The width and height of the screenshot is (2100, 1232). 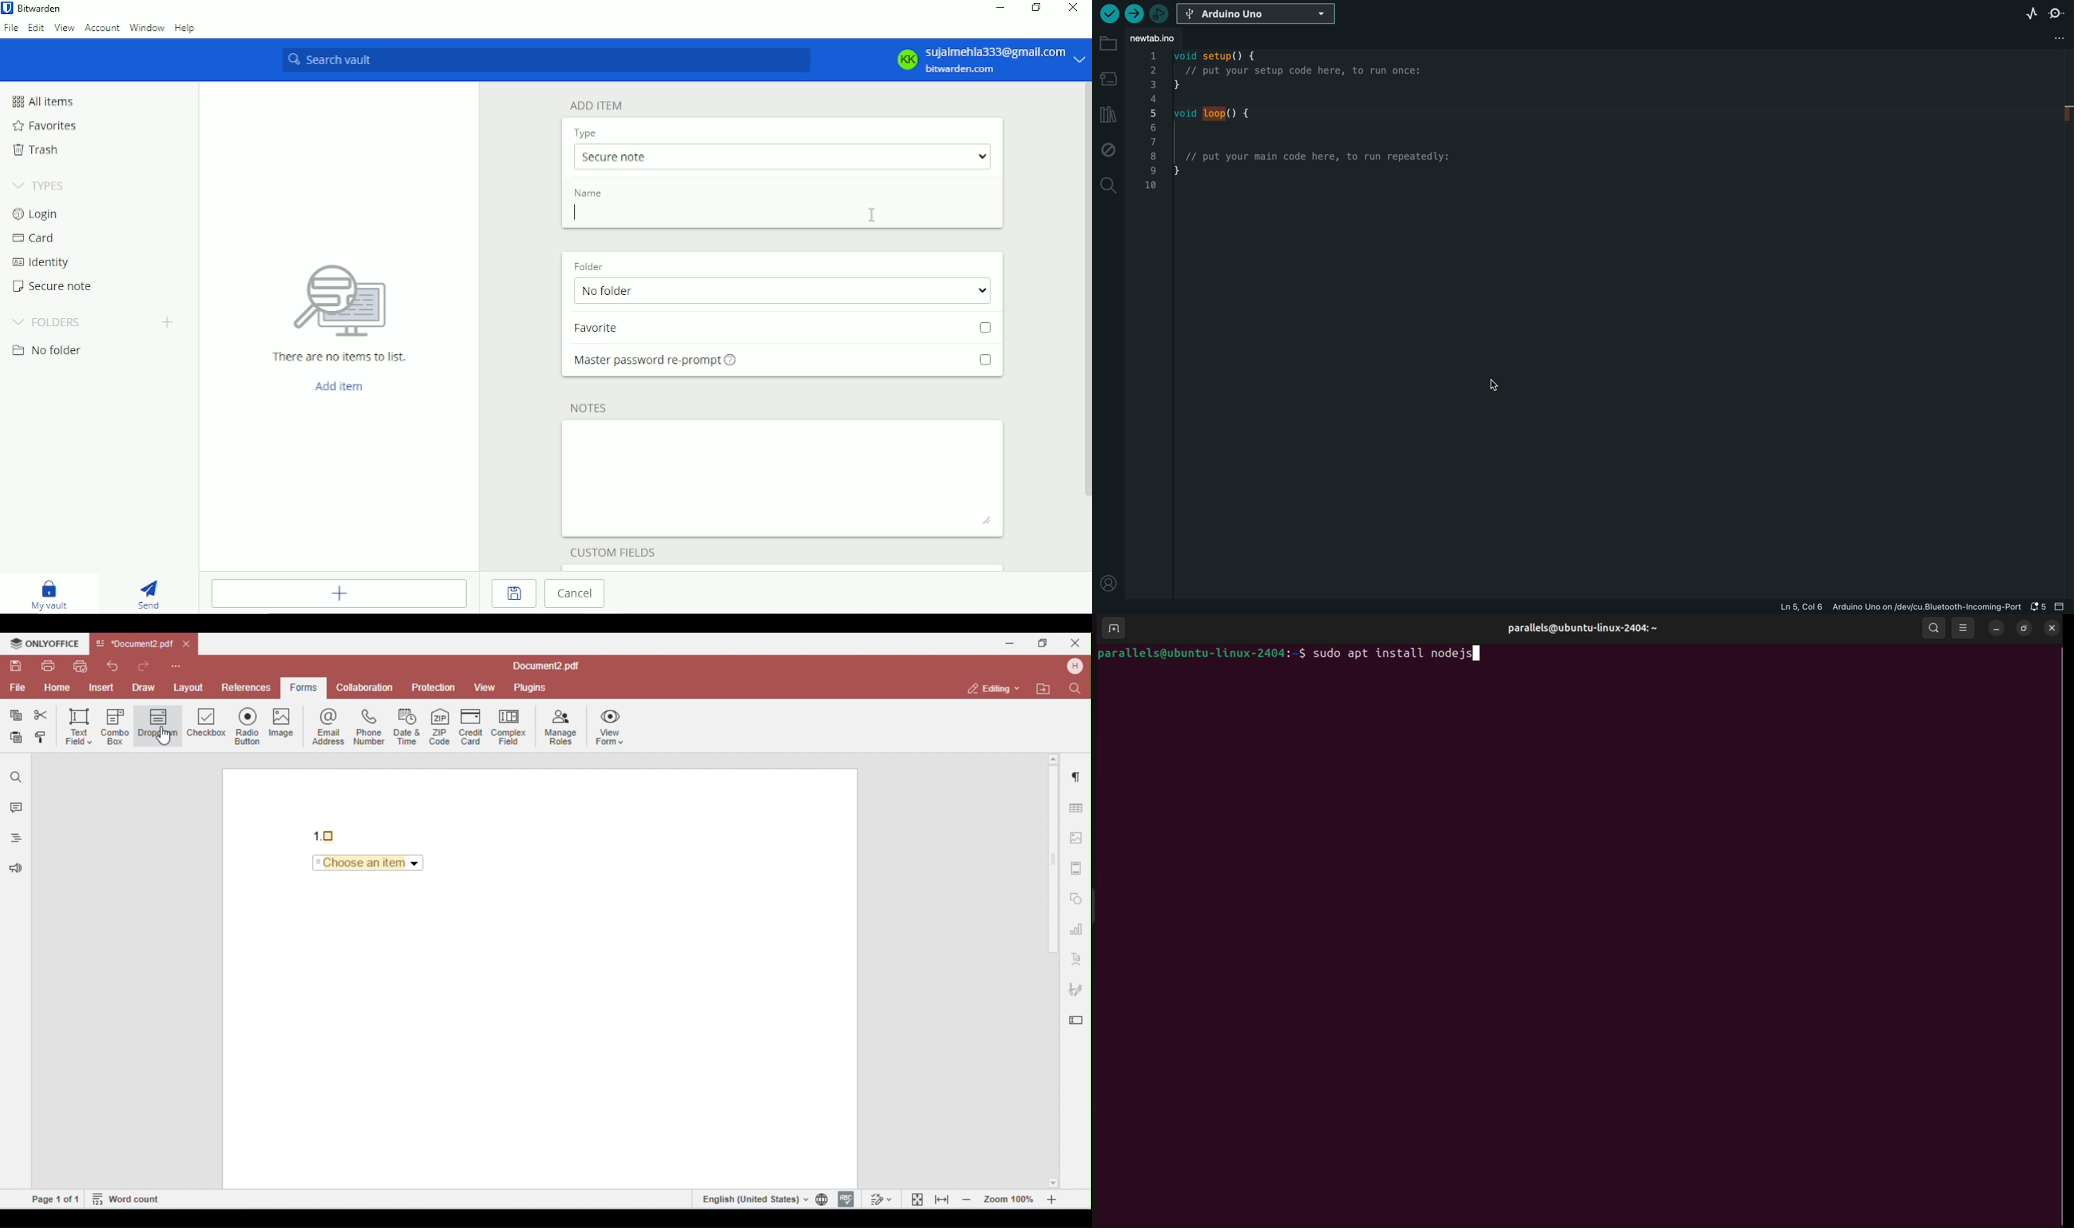 What do you see at coordinates (1257, 14) in the screenshot?
I see `board selecter` at bounding box center [1257, 14].